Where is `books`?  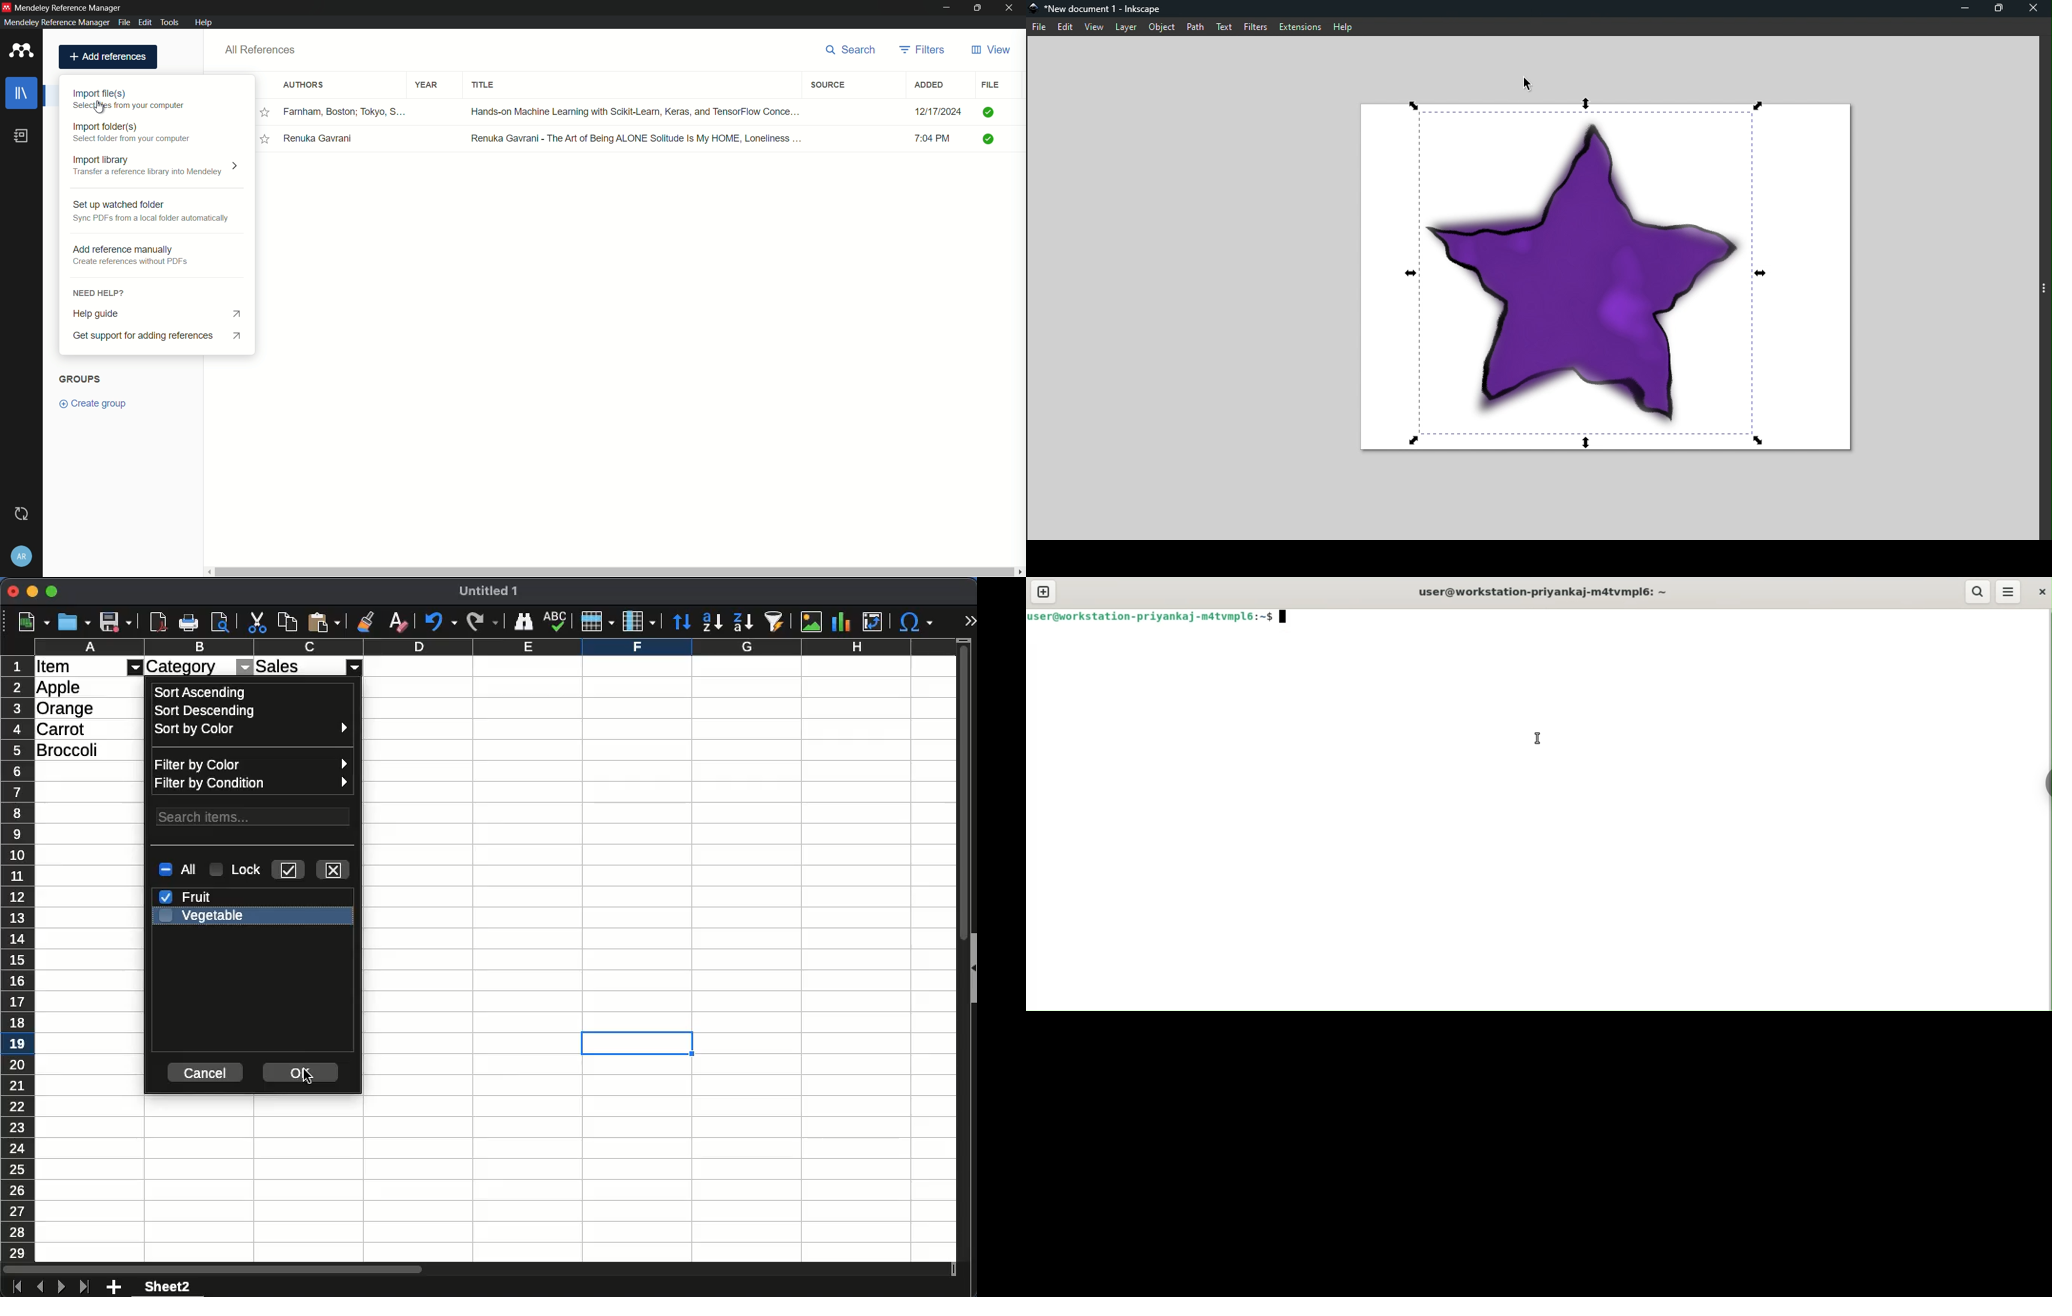
books is located at coordinates (21, 136).